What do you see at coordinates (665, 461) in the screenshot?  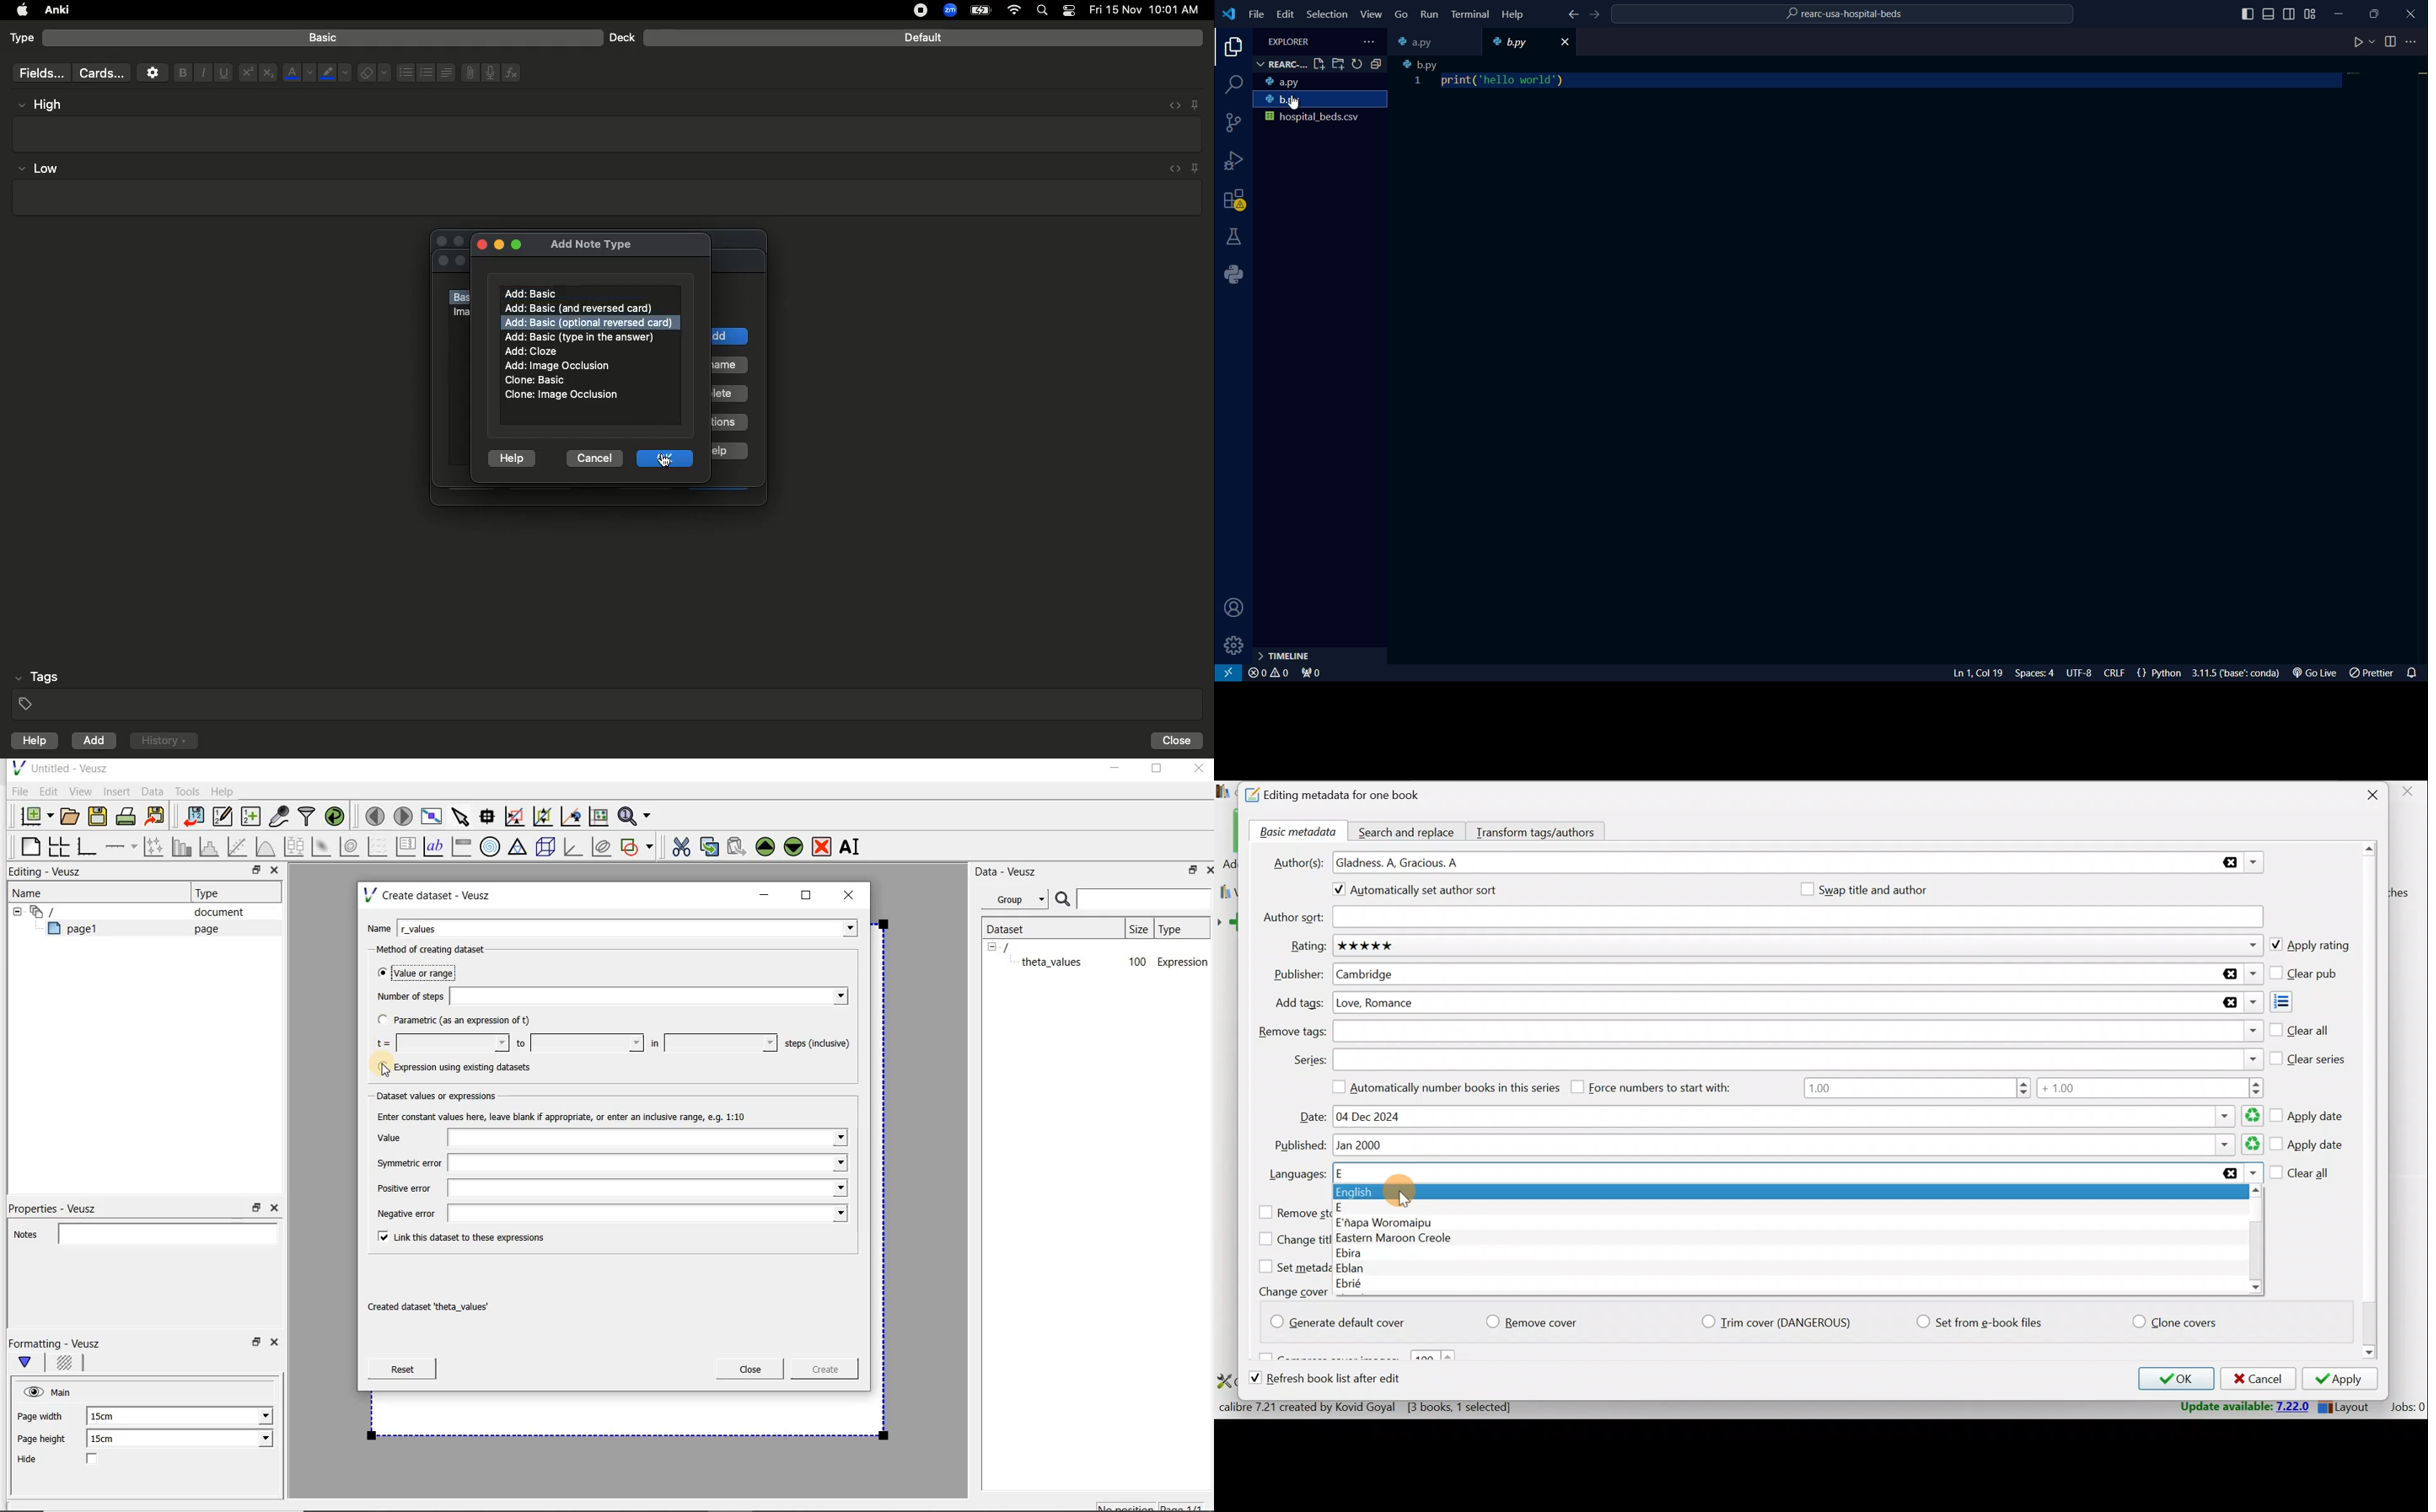 I see `cursor` at bounding box center [665, 461].